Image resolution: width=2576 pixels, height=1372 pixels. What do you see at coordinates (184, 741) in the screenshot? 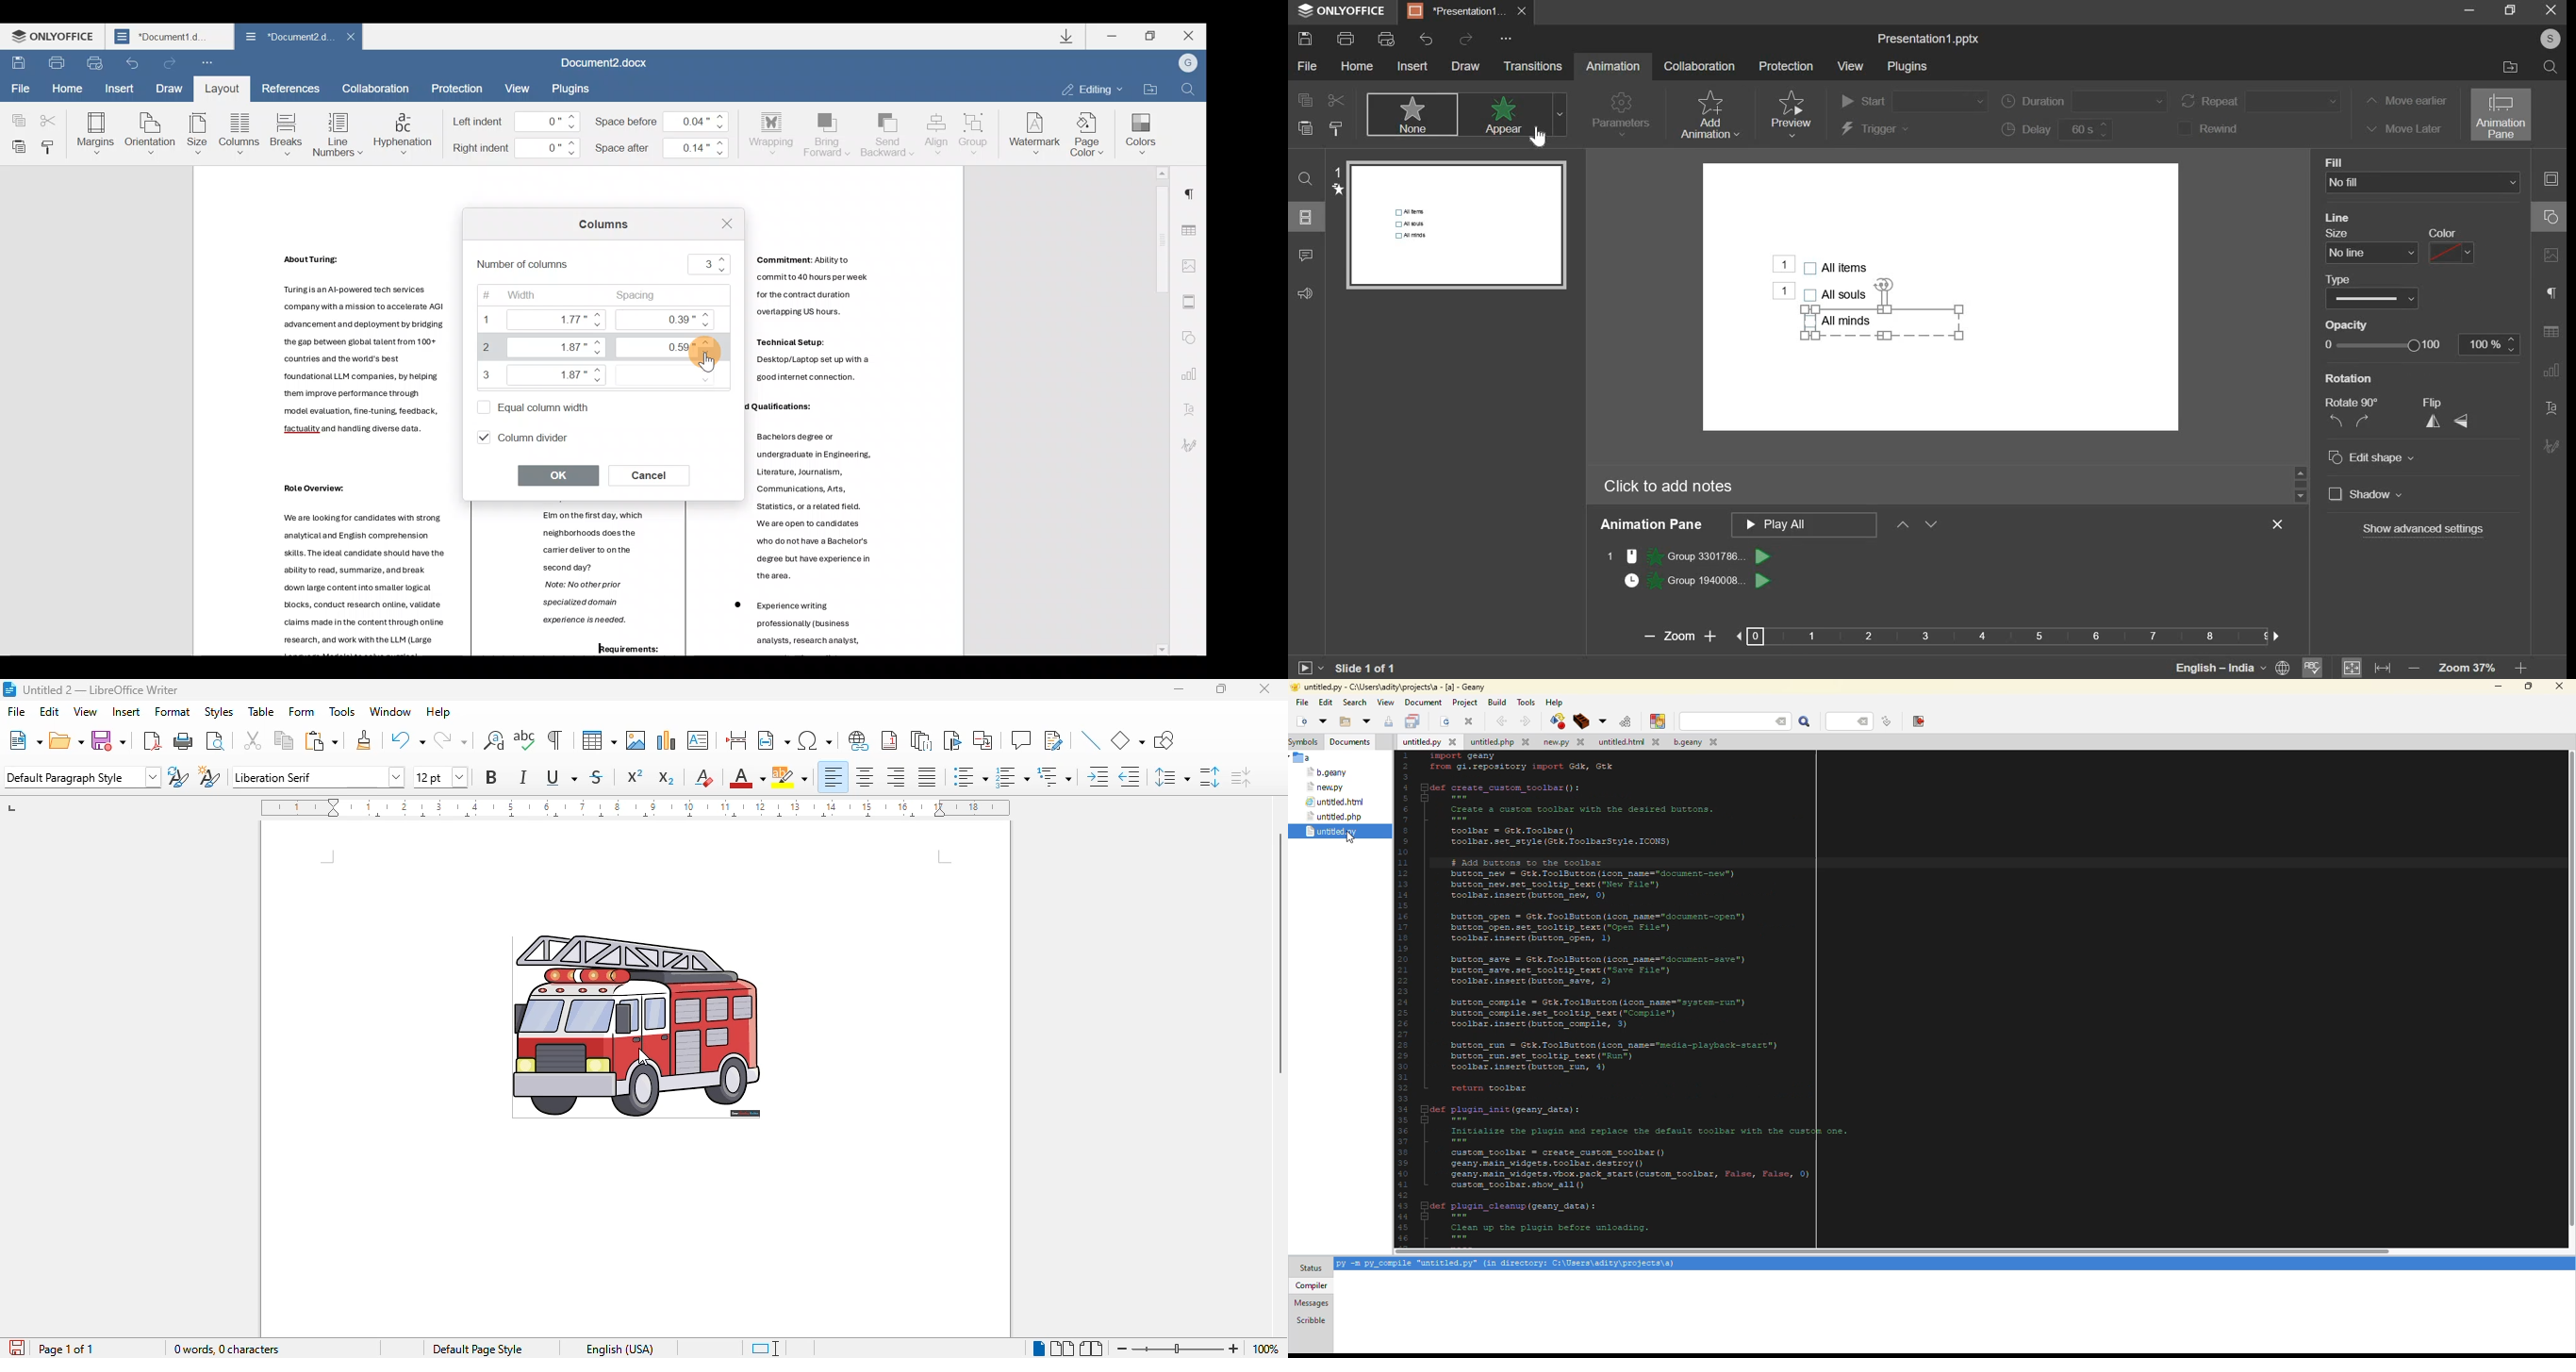
I see `print` at bounding box center [184, 741].